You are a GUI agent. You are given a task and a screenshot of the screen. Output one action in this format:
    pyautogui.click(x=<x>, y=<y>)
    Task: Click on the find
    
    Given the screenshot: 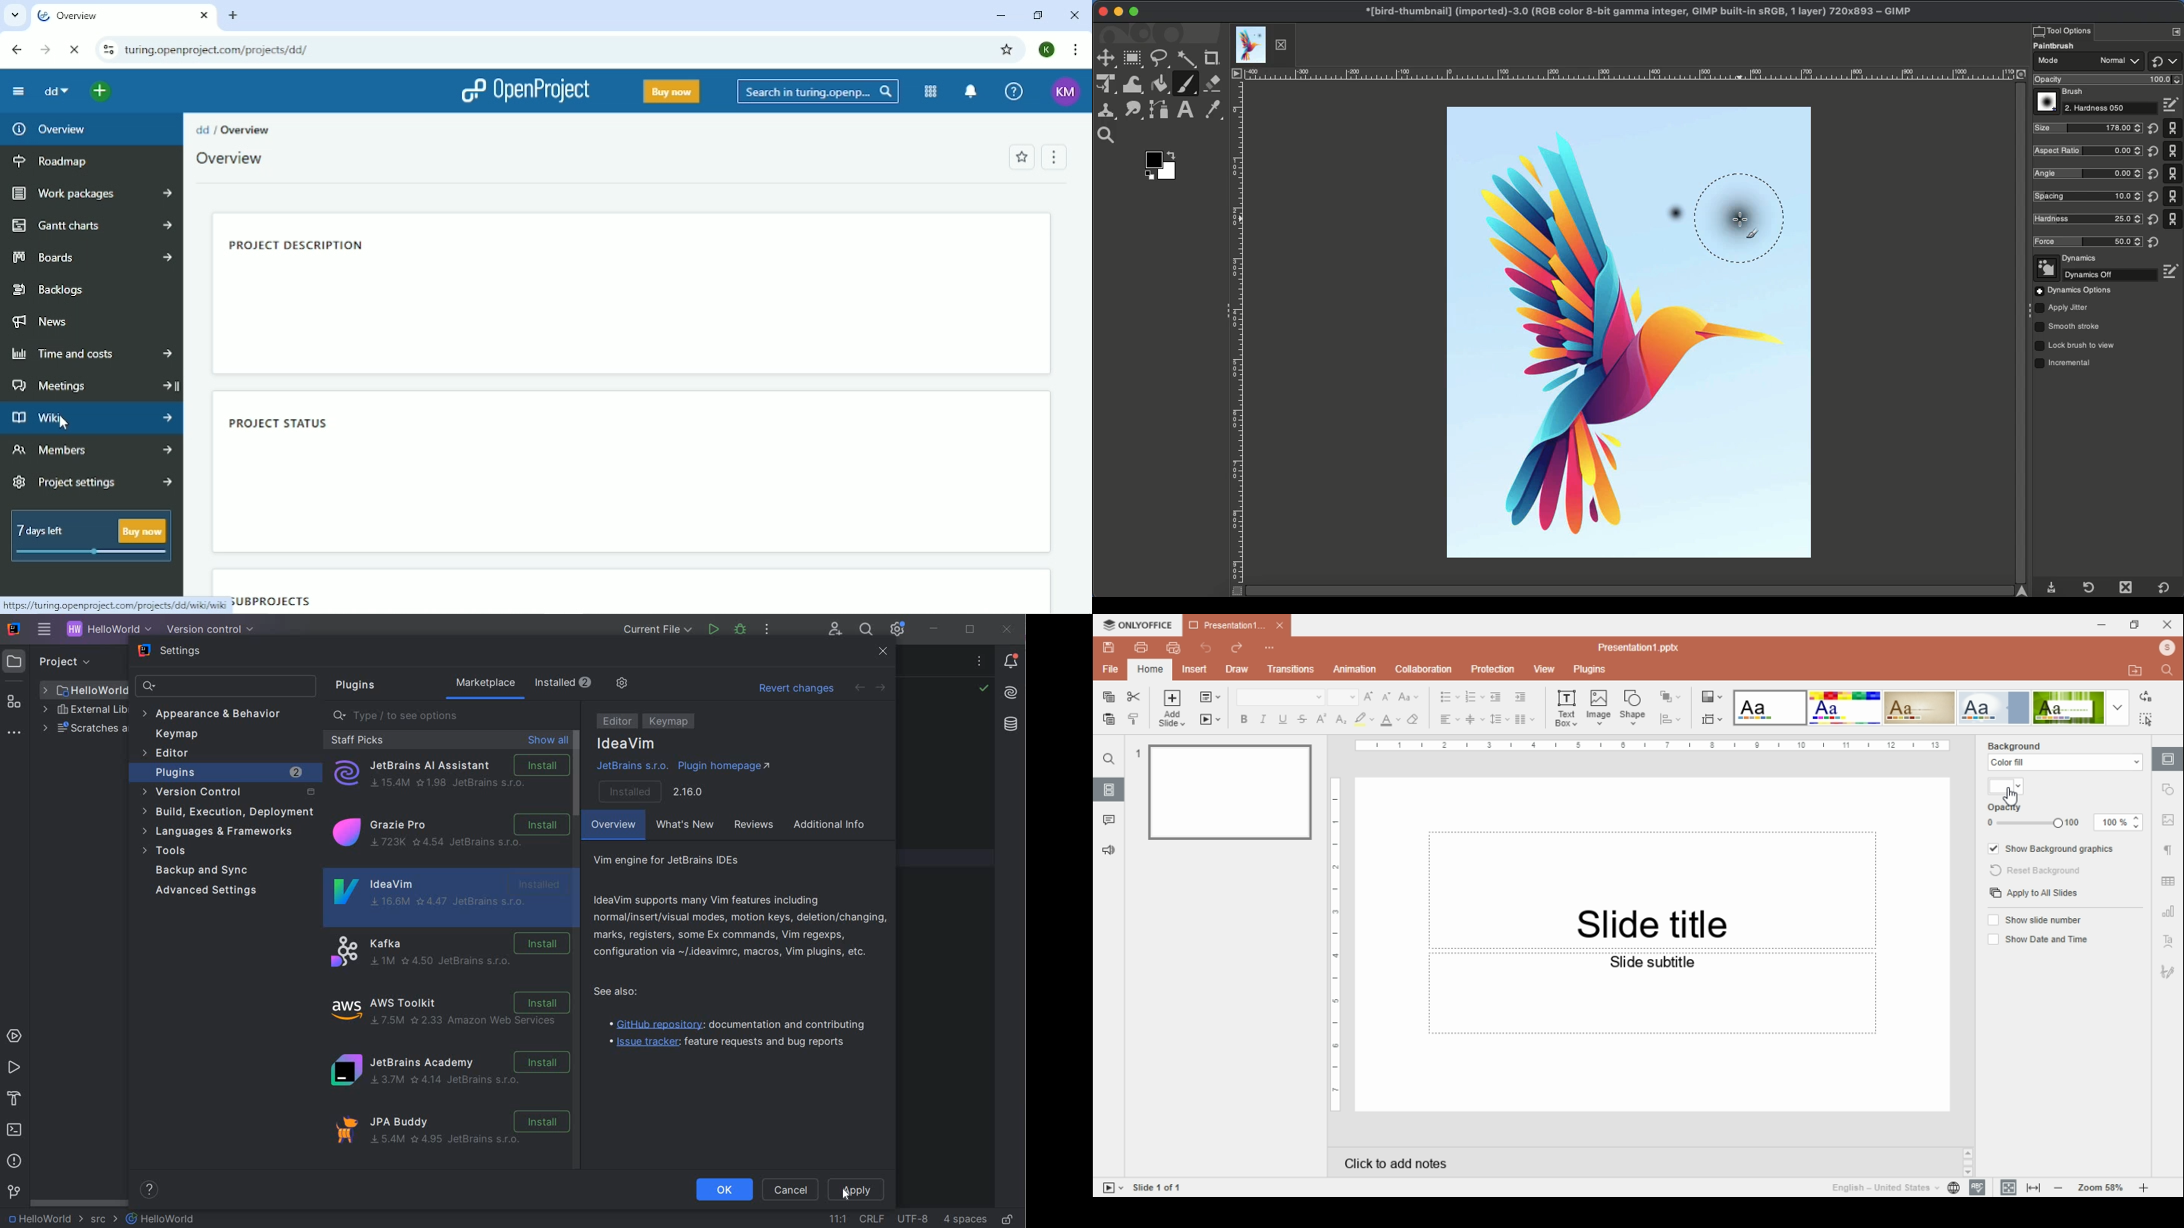 What is the action you would take?
    pyautogui.click(x=2167, y=670)
    